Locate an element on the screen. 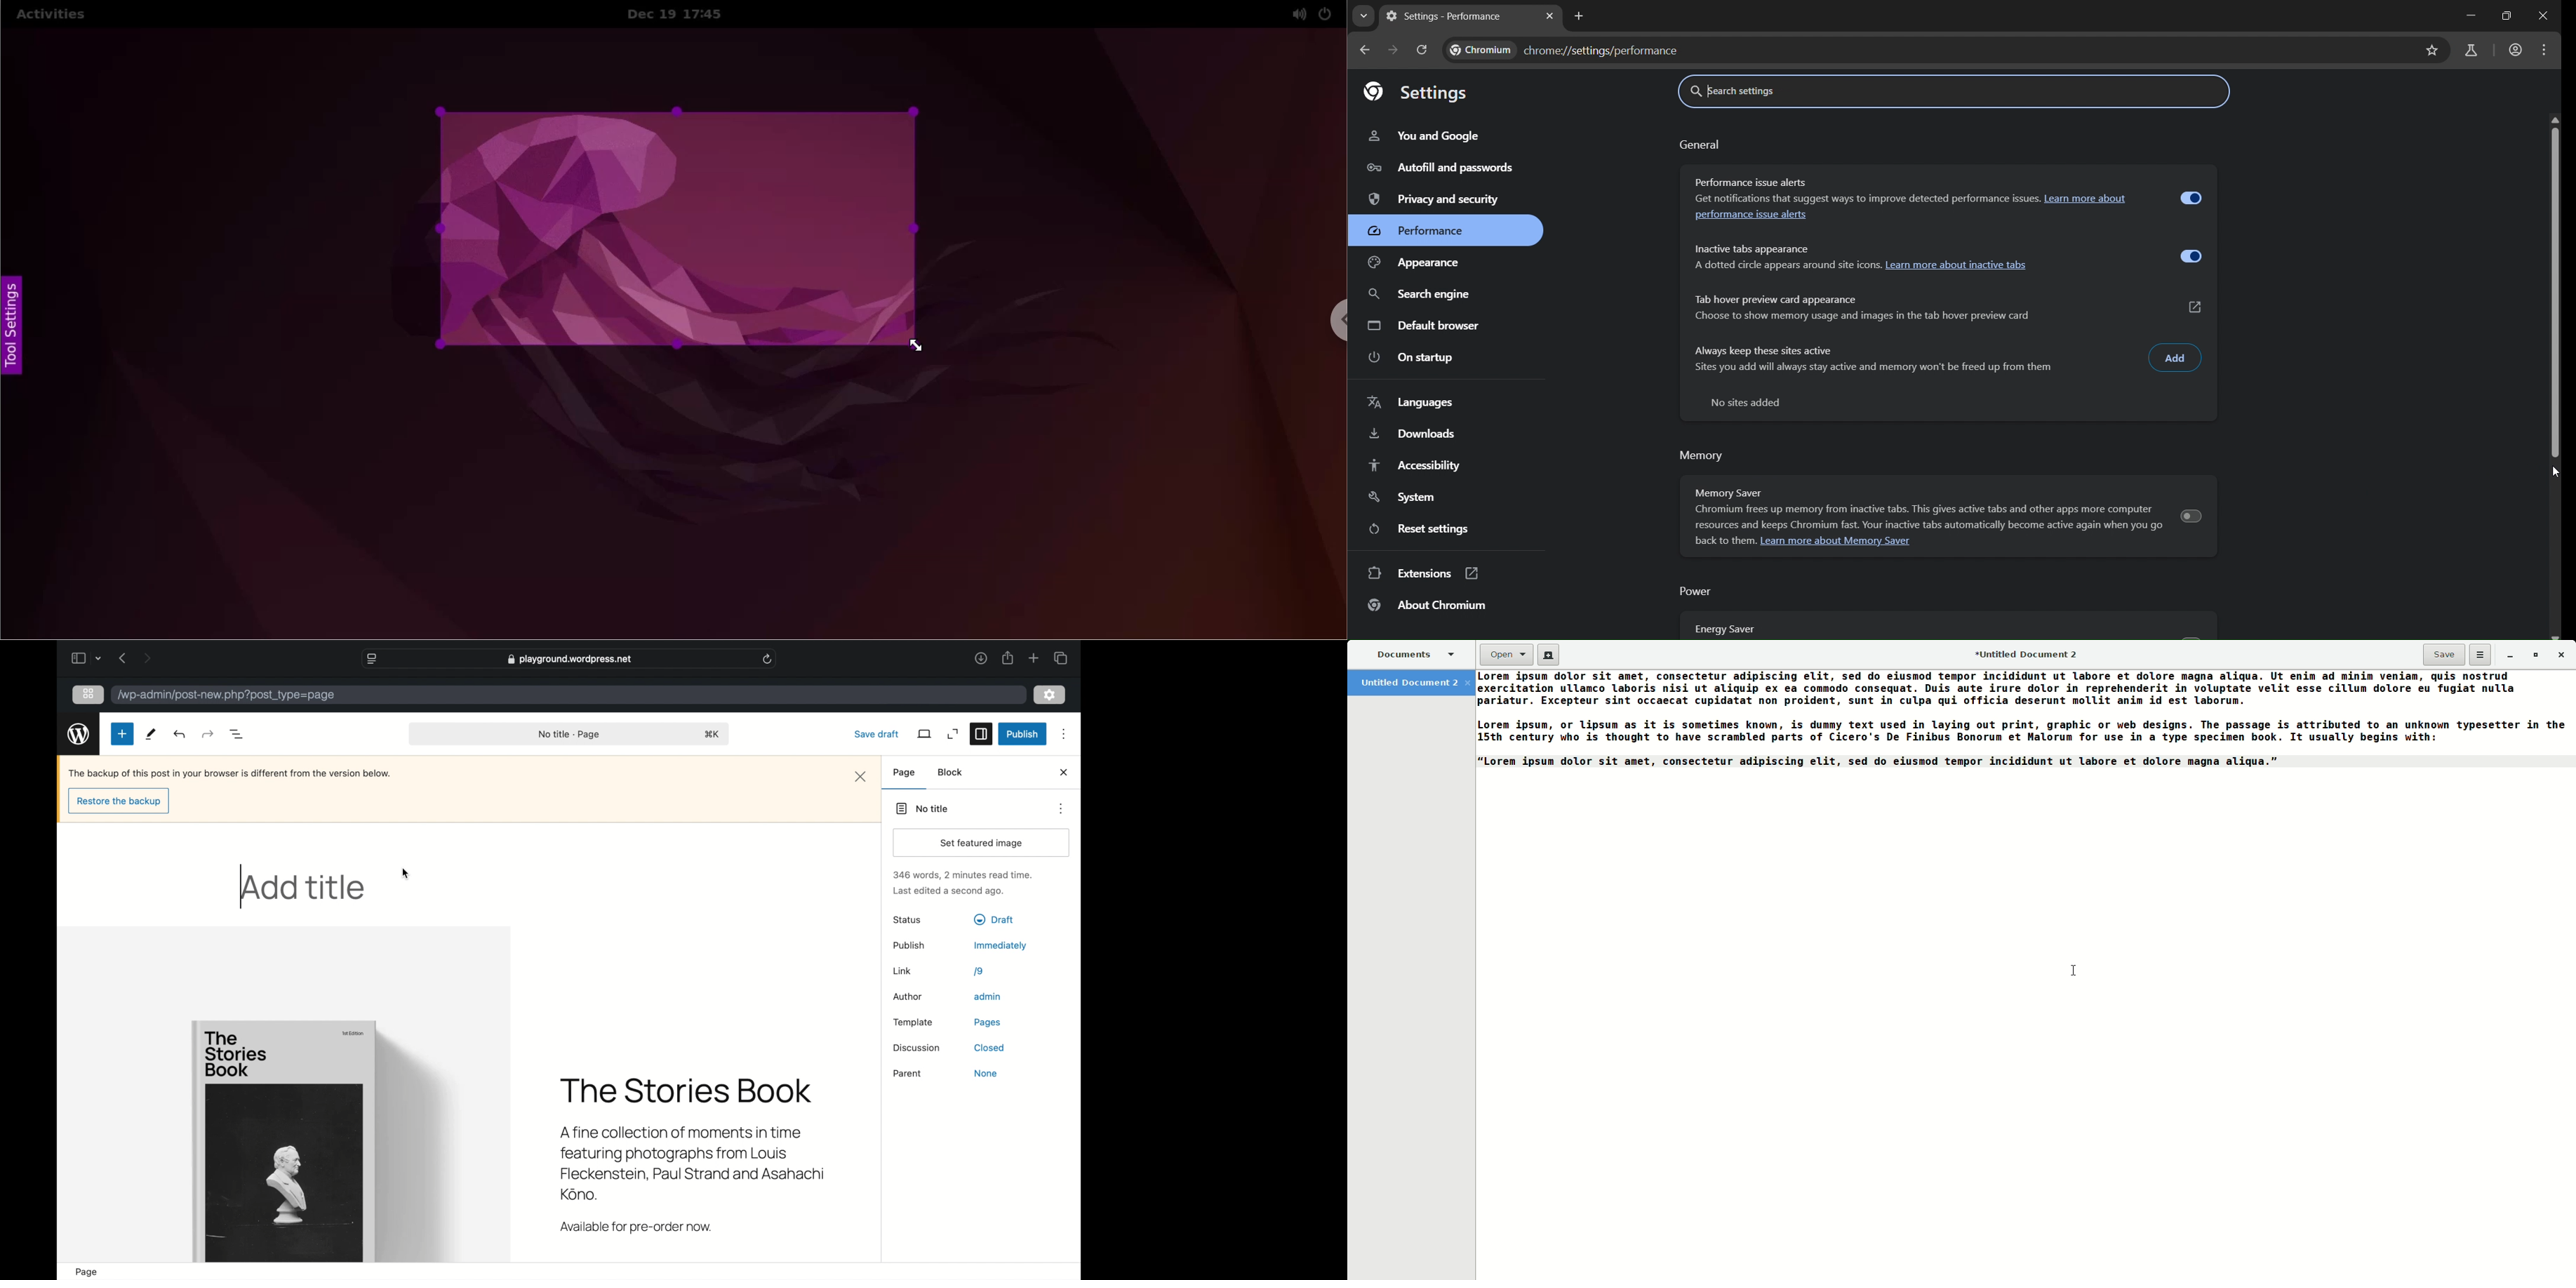  performance is located at coordinates (1422, 228).